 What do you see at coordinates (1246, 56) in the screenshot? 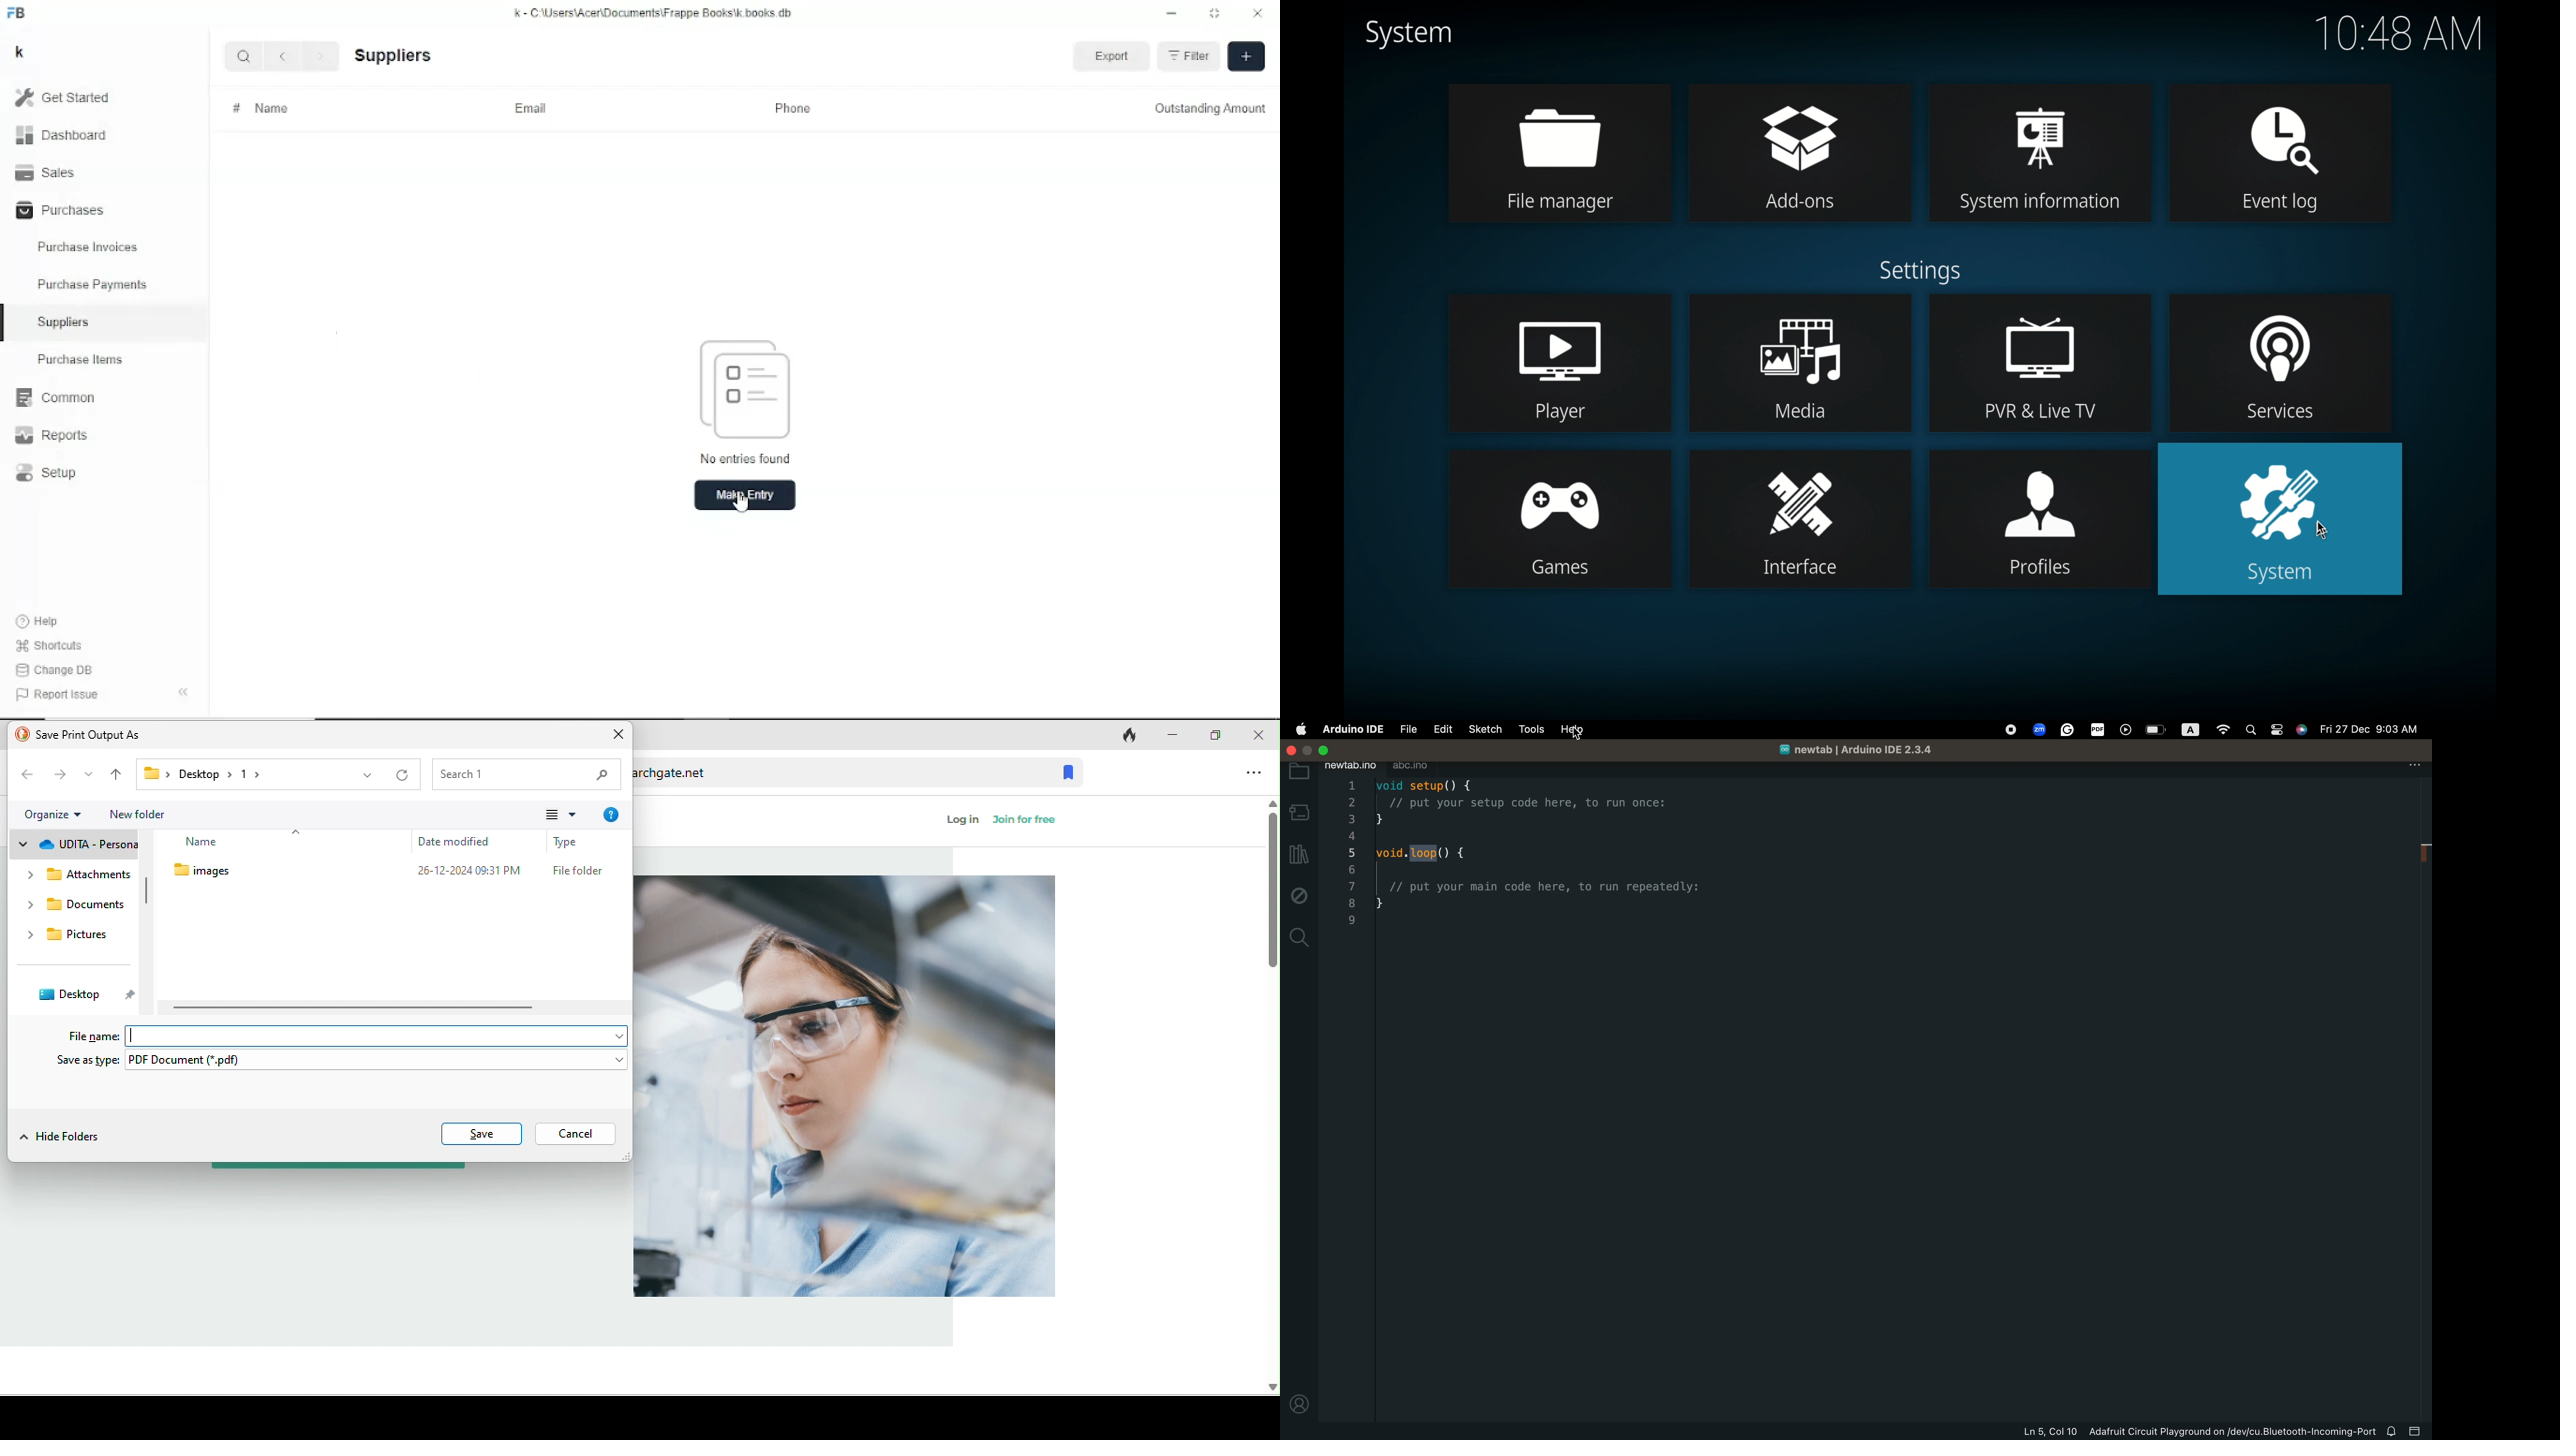
I see `Make entry` at bounding box center [1246, 56].